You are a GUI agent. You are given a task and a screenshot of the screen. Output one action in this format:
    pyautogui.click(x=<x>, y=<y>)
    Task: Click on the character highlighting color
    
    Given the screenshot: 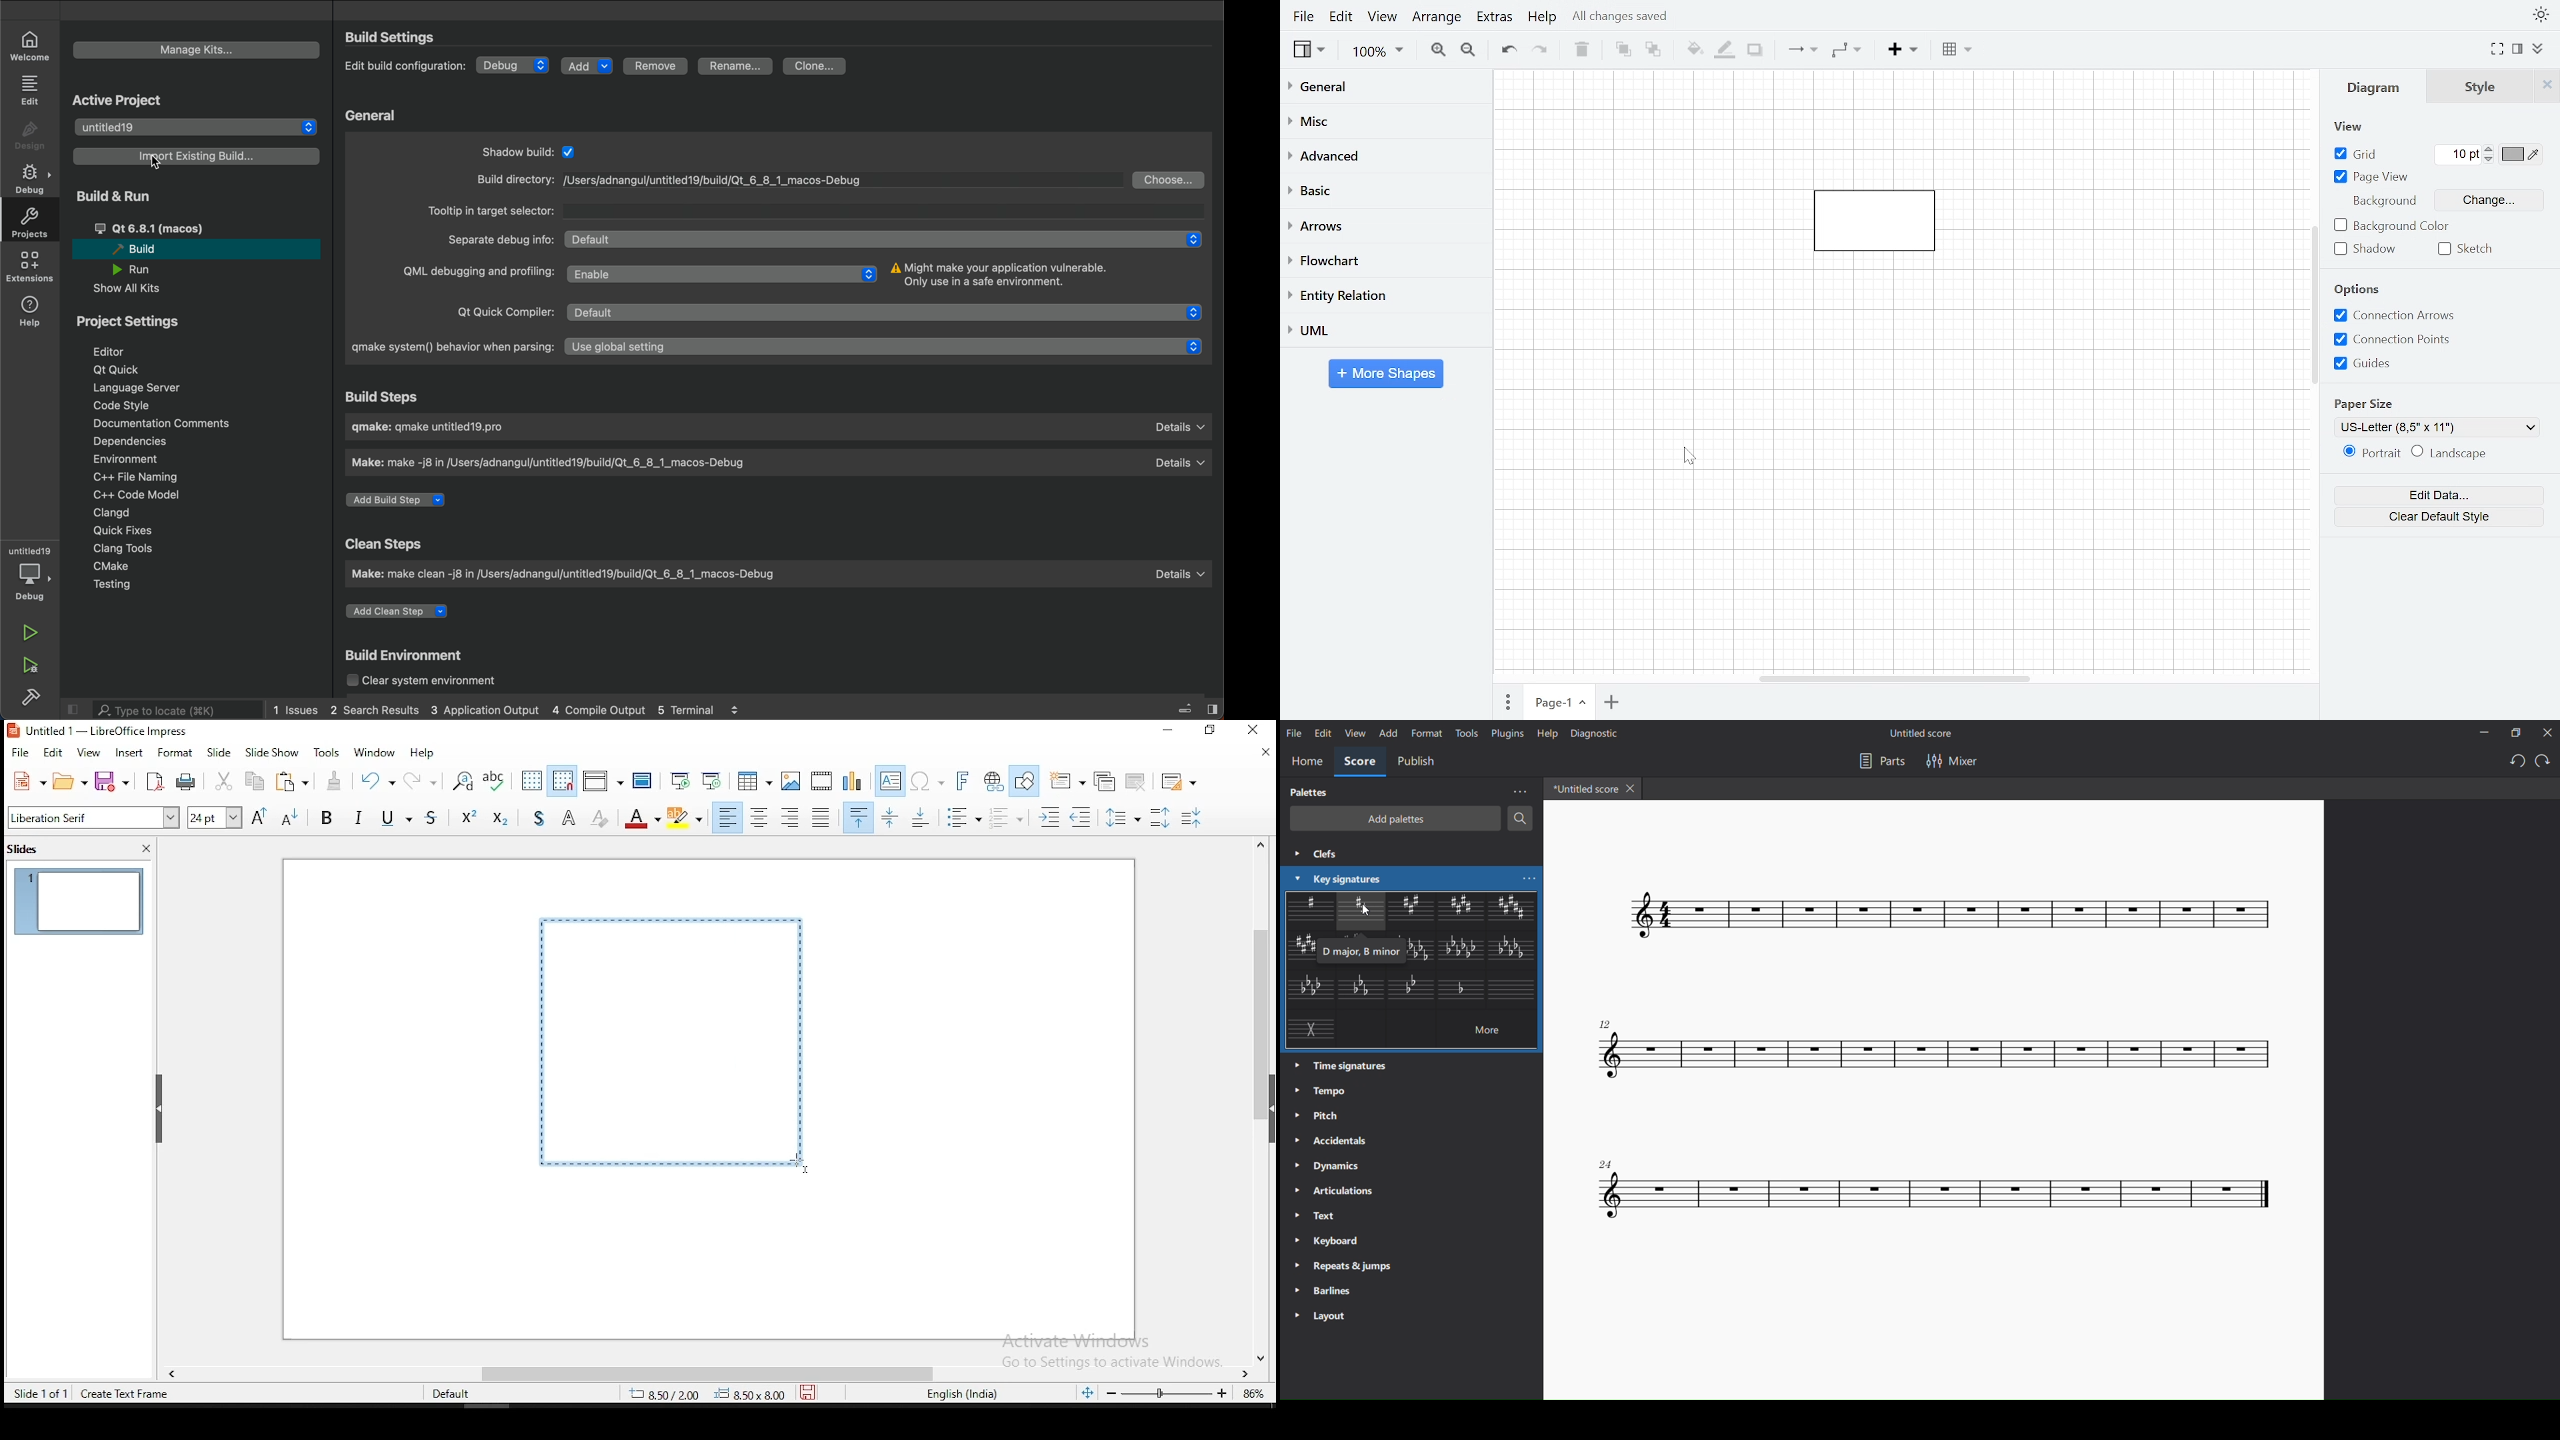 What is the action you would take?
    pyautogui.click(x=683, y=817)
    